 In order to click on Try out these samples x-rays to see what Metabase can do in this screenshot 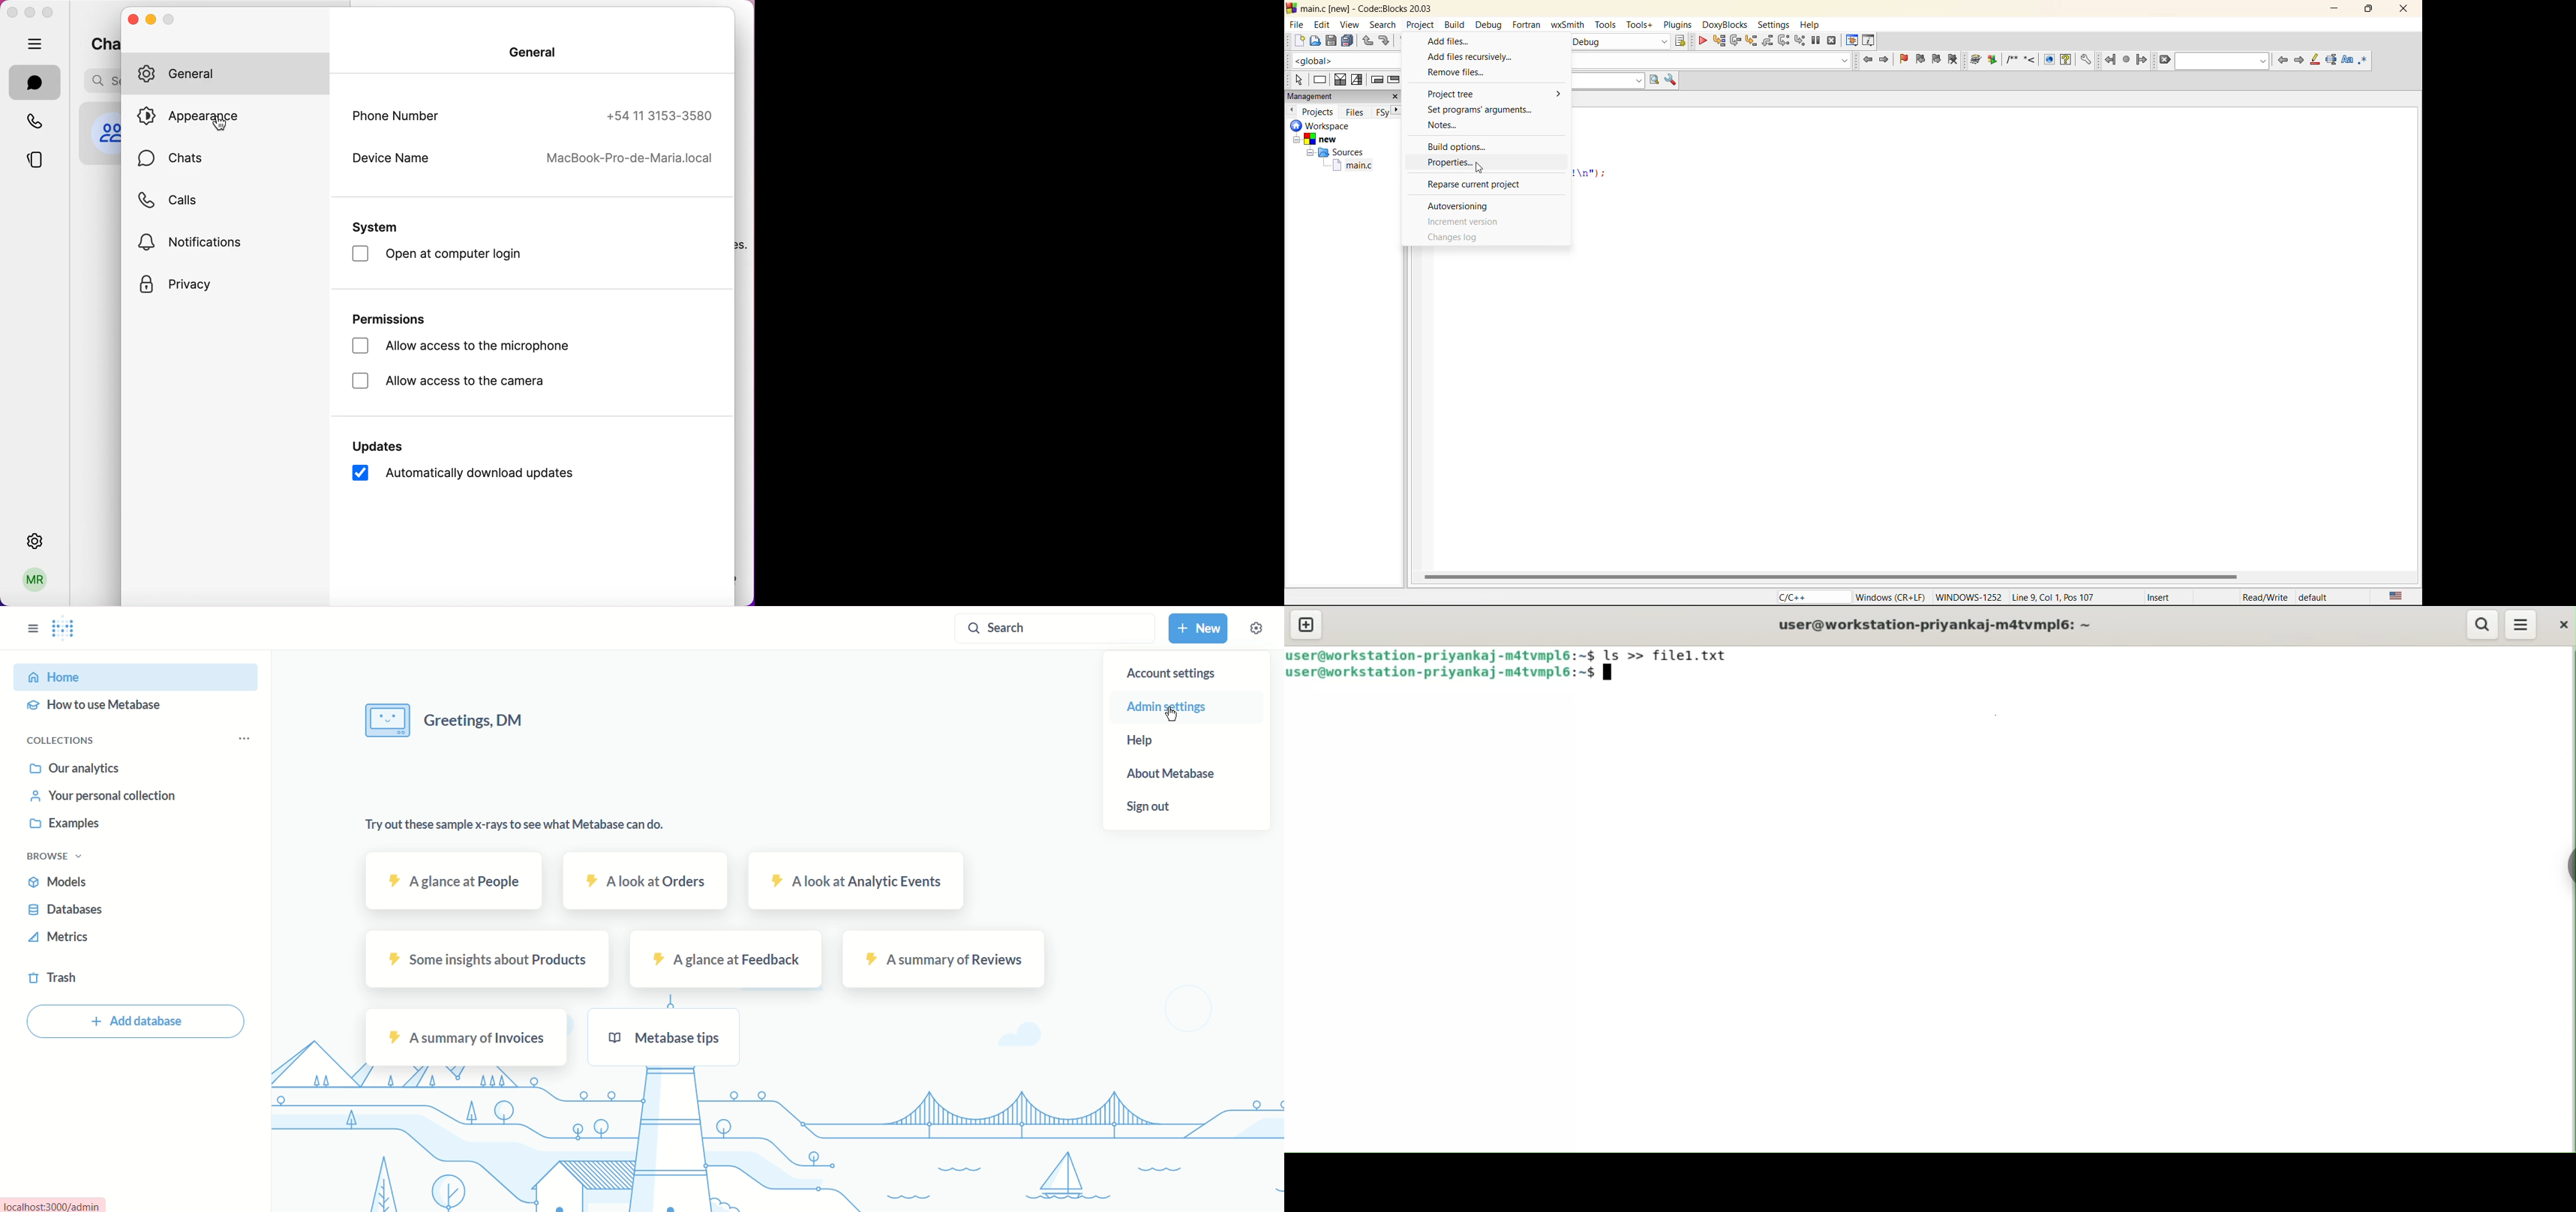, I will do `click(502, 821)`.